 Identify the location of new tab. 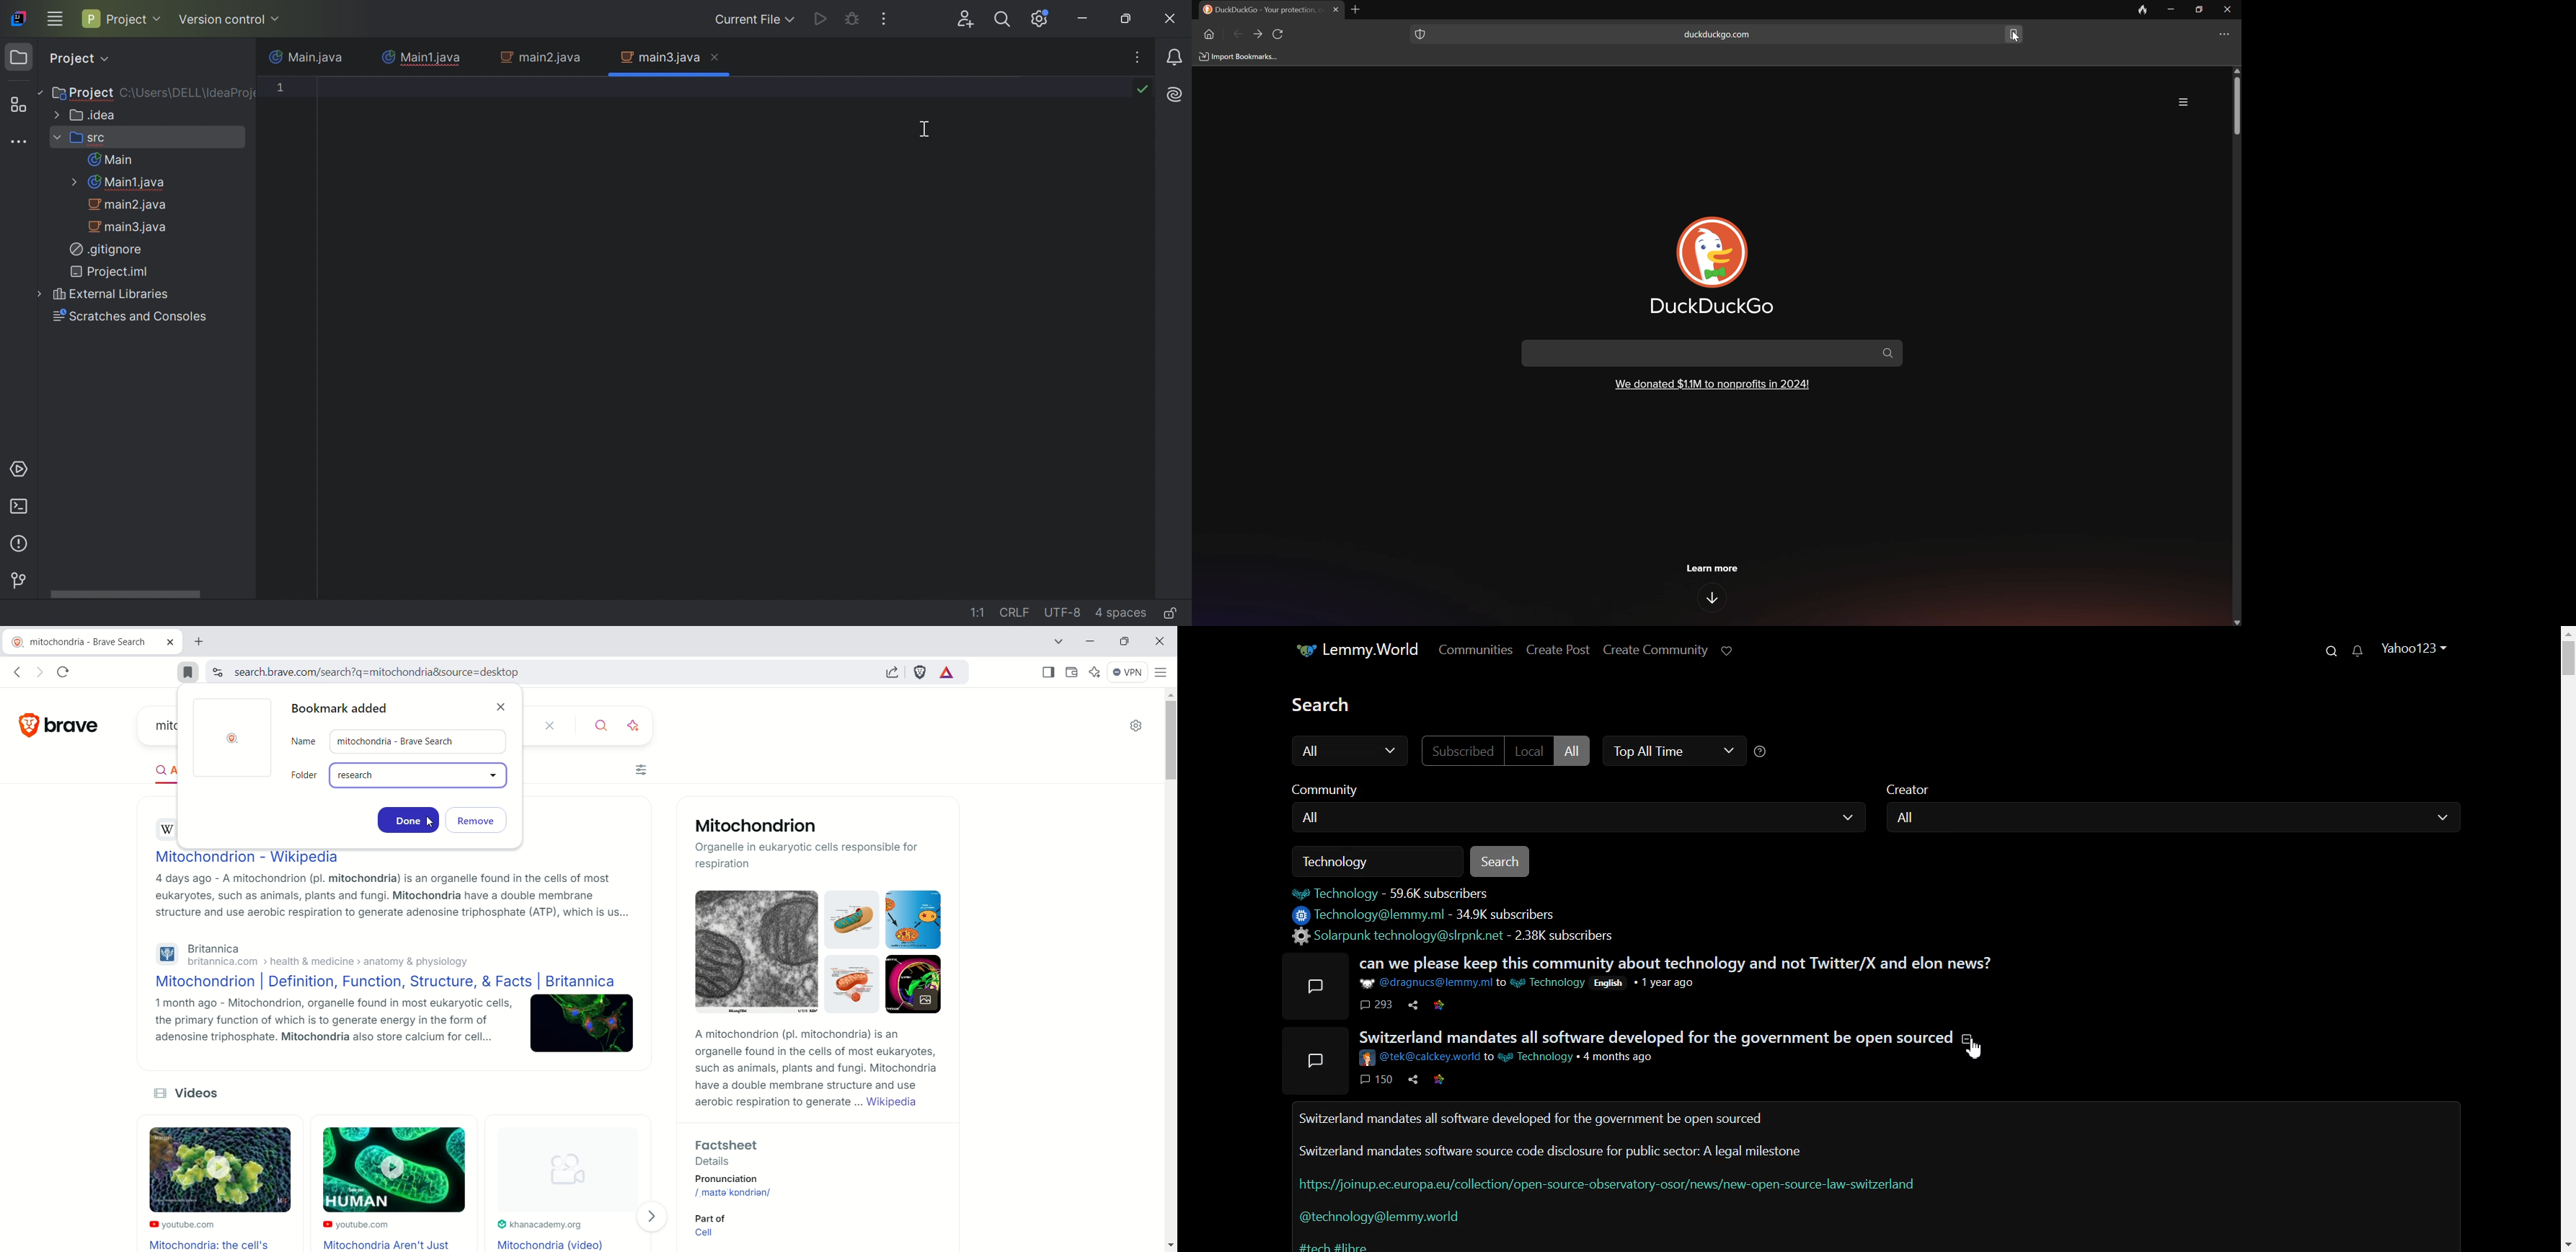
(201, 643).